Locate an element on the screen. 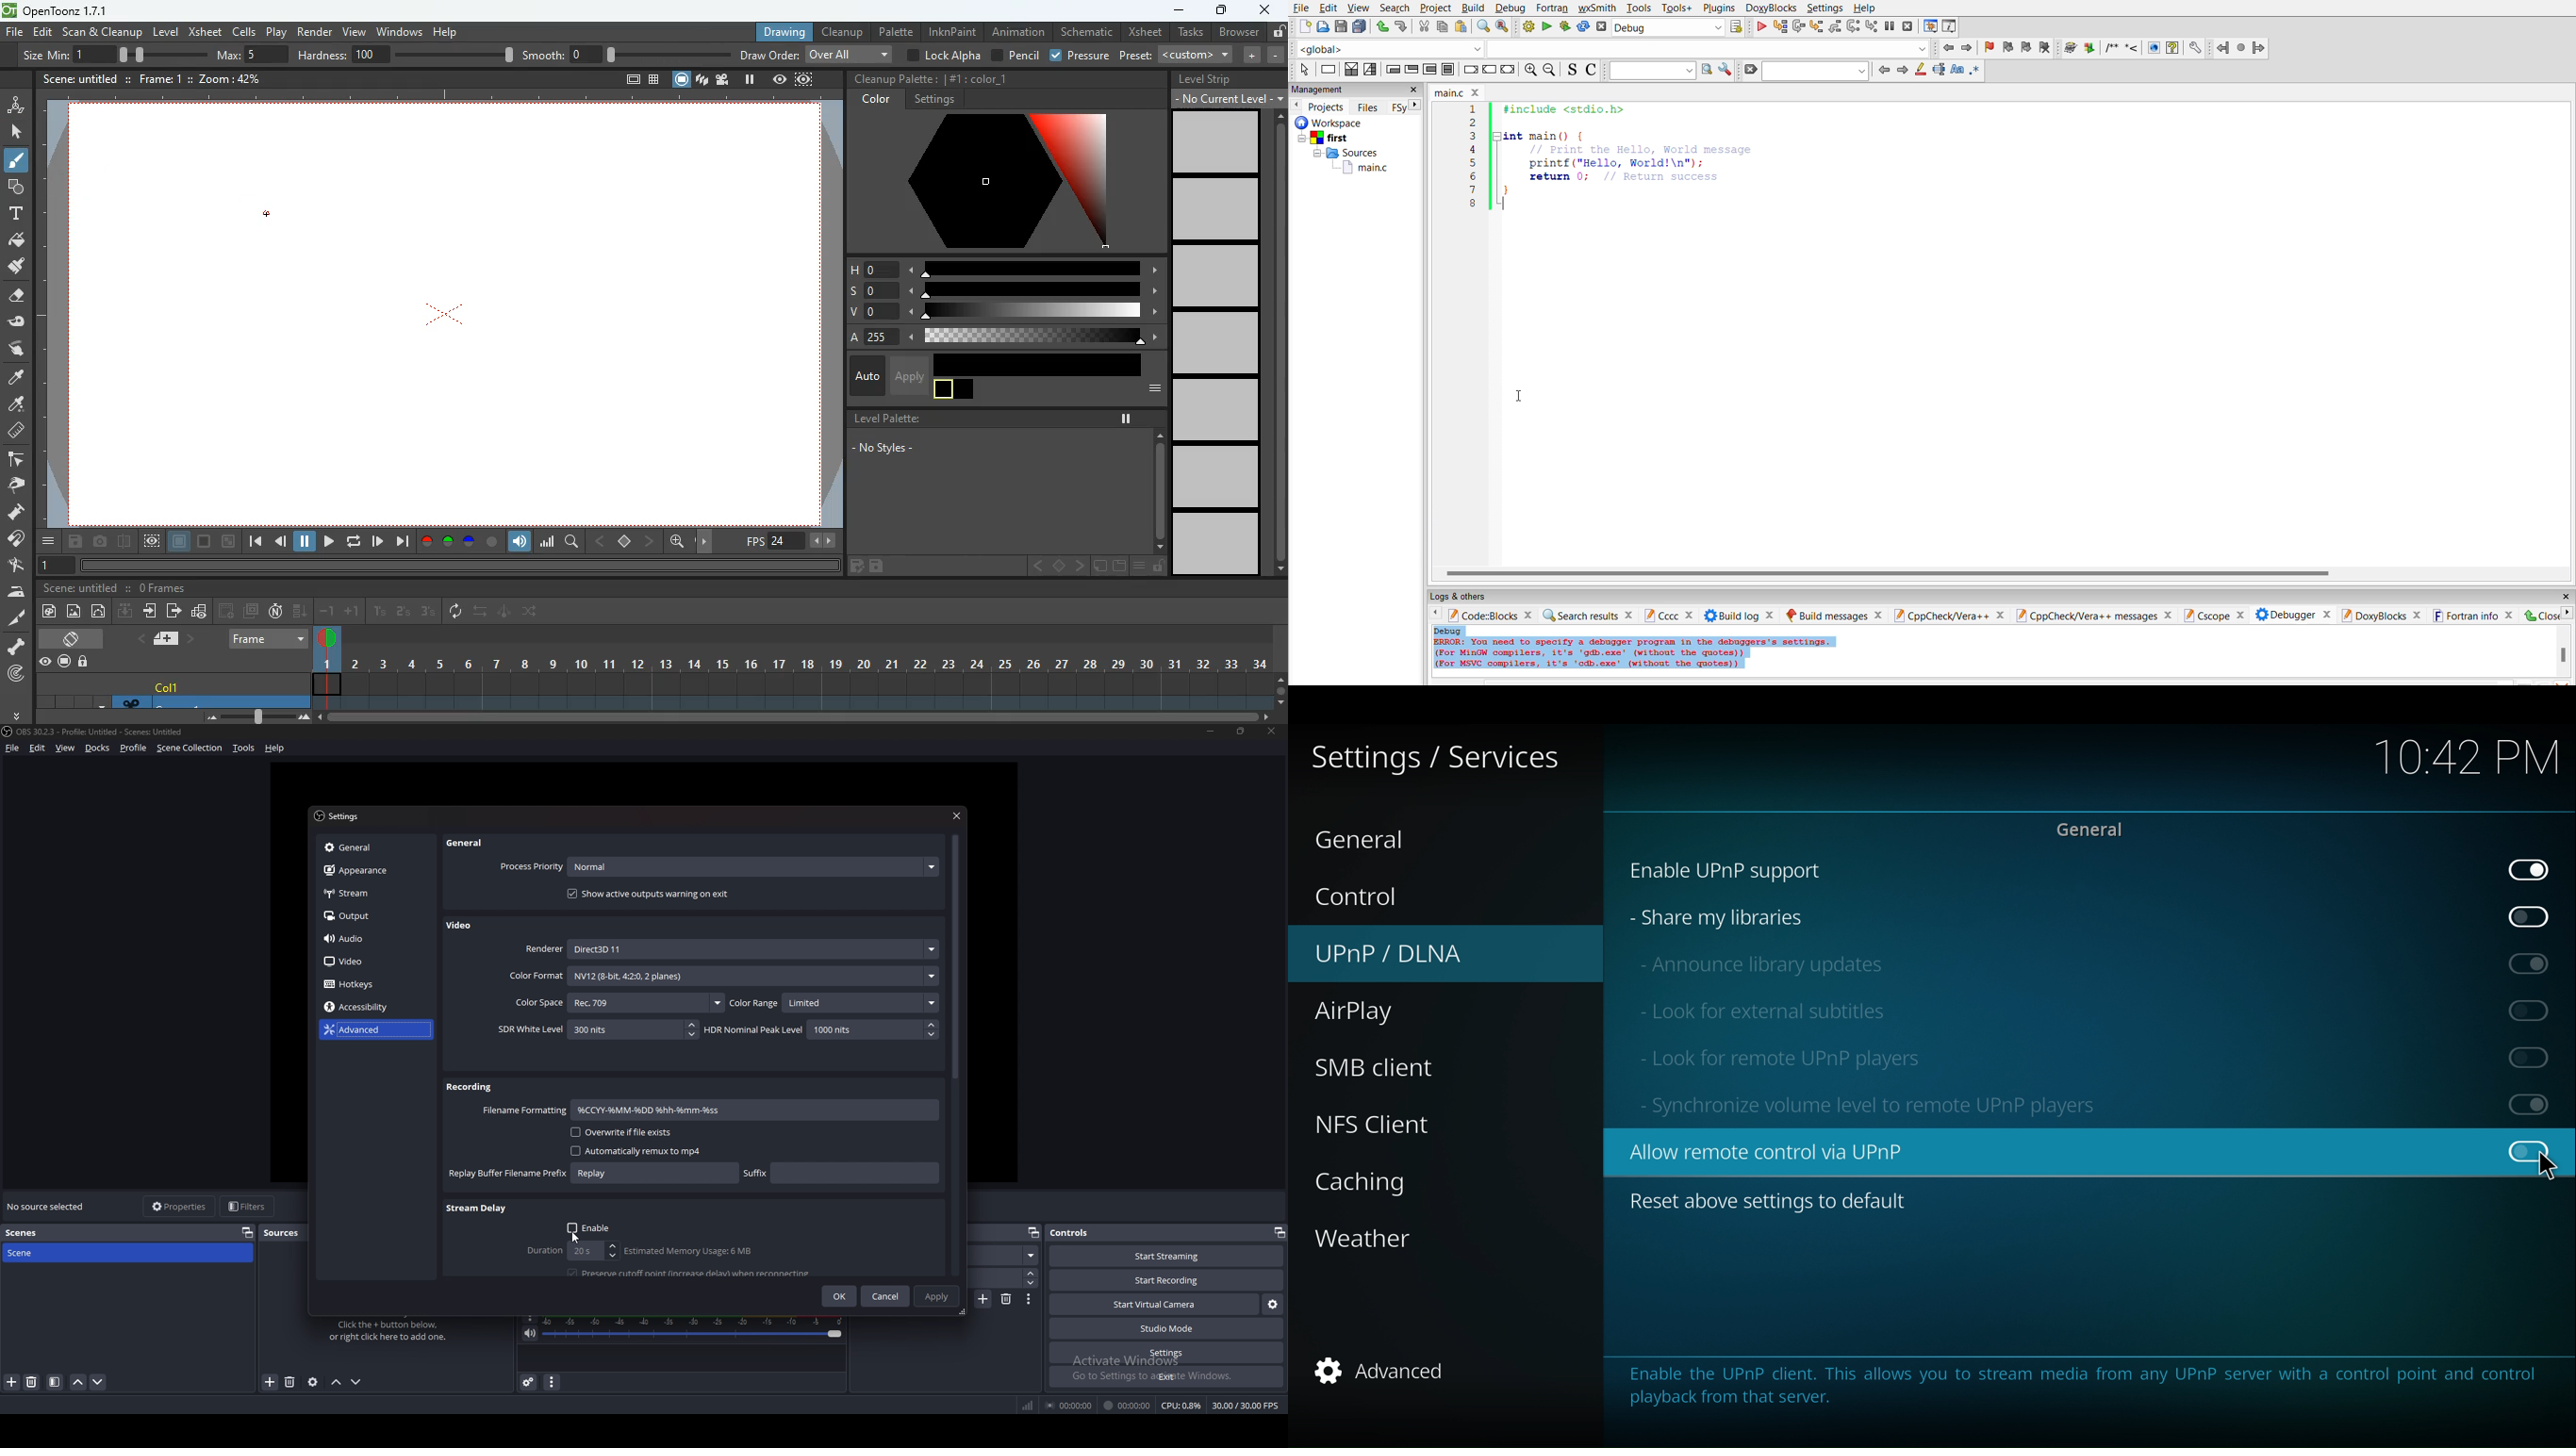 Image resolution: width=2576 pixels, height=1456 pixels. source properties is located at coordinates (312, 1383).